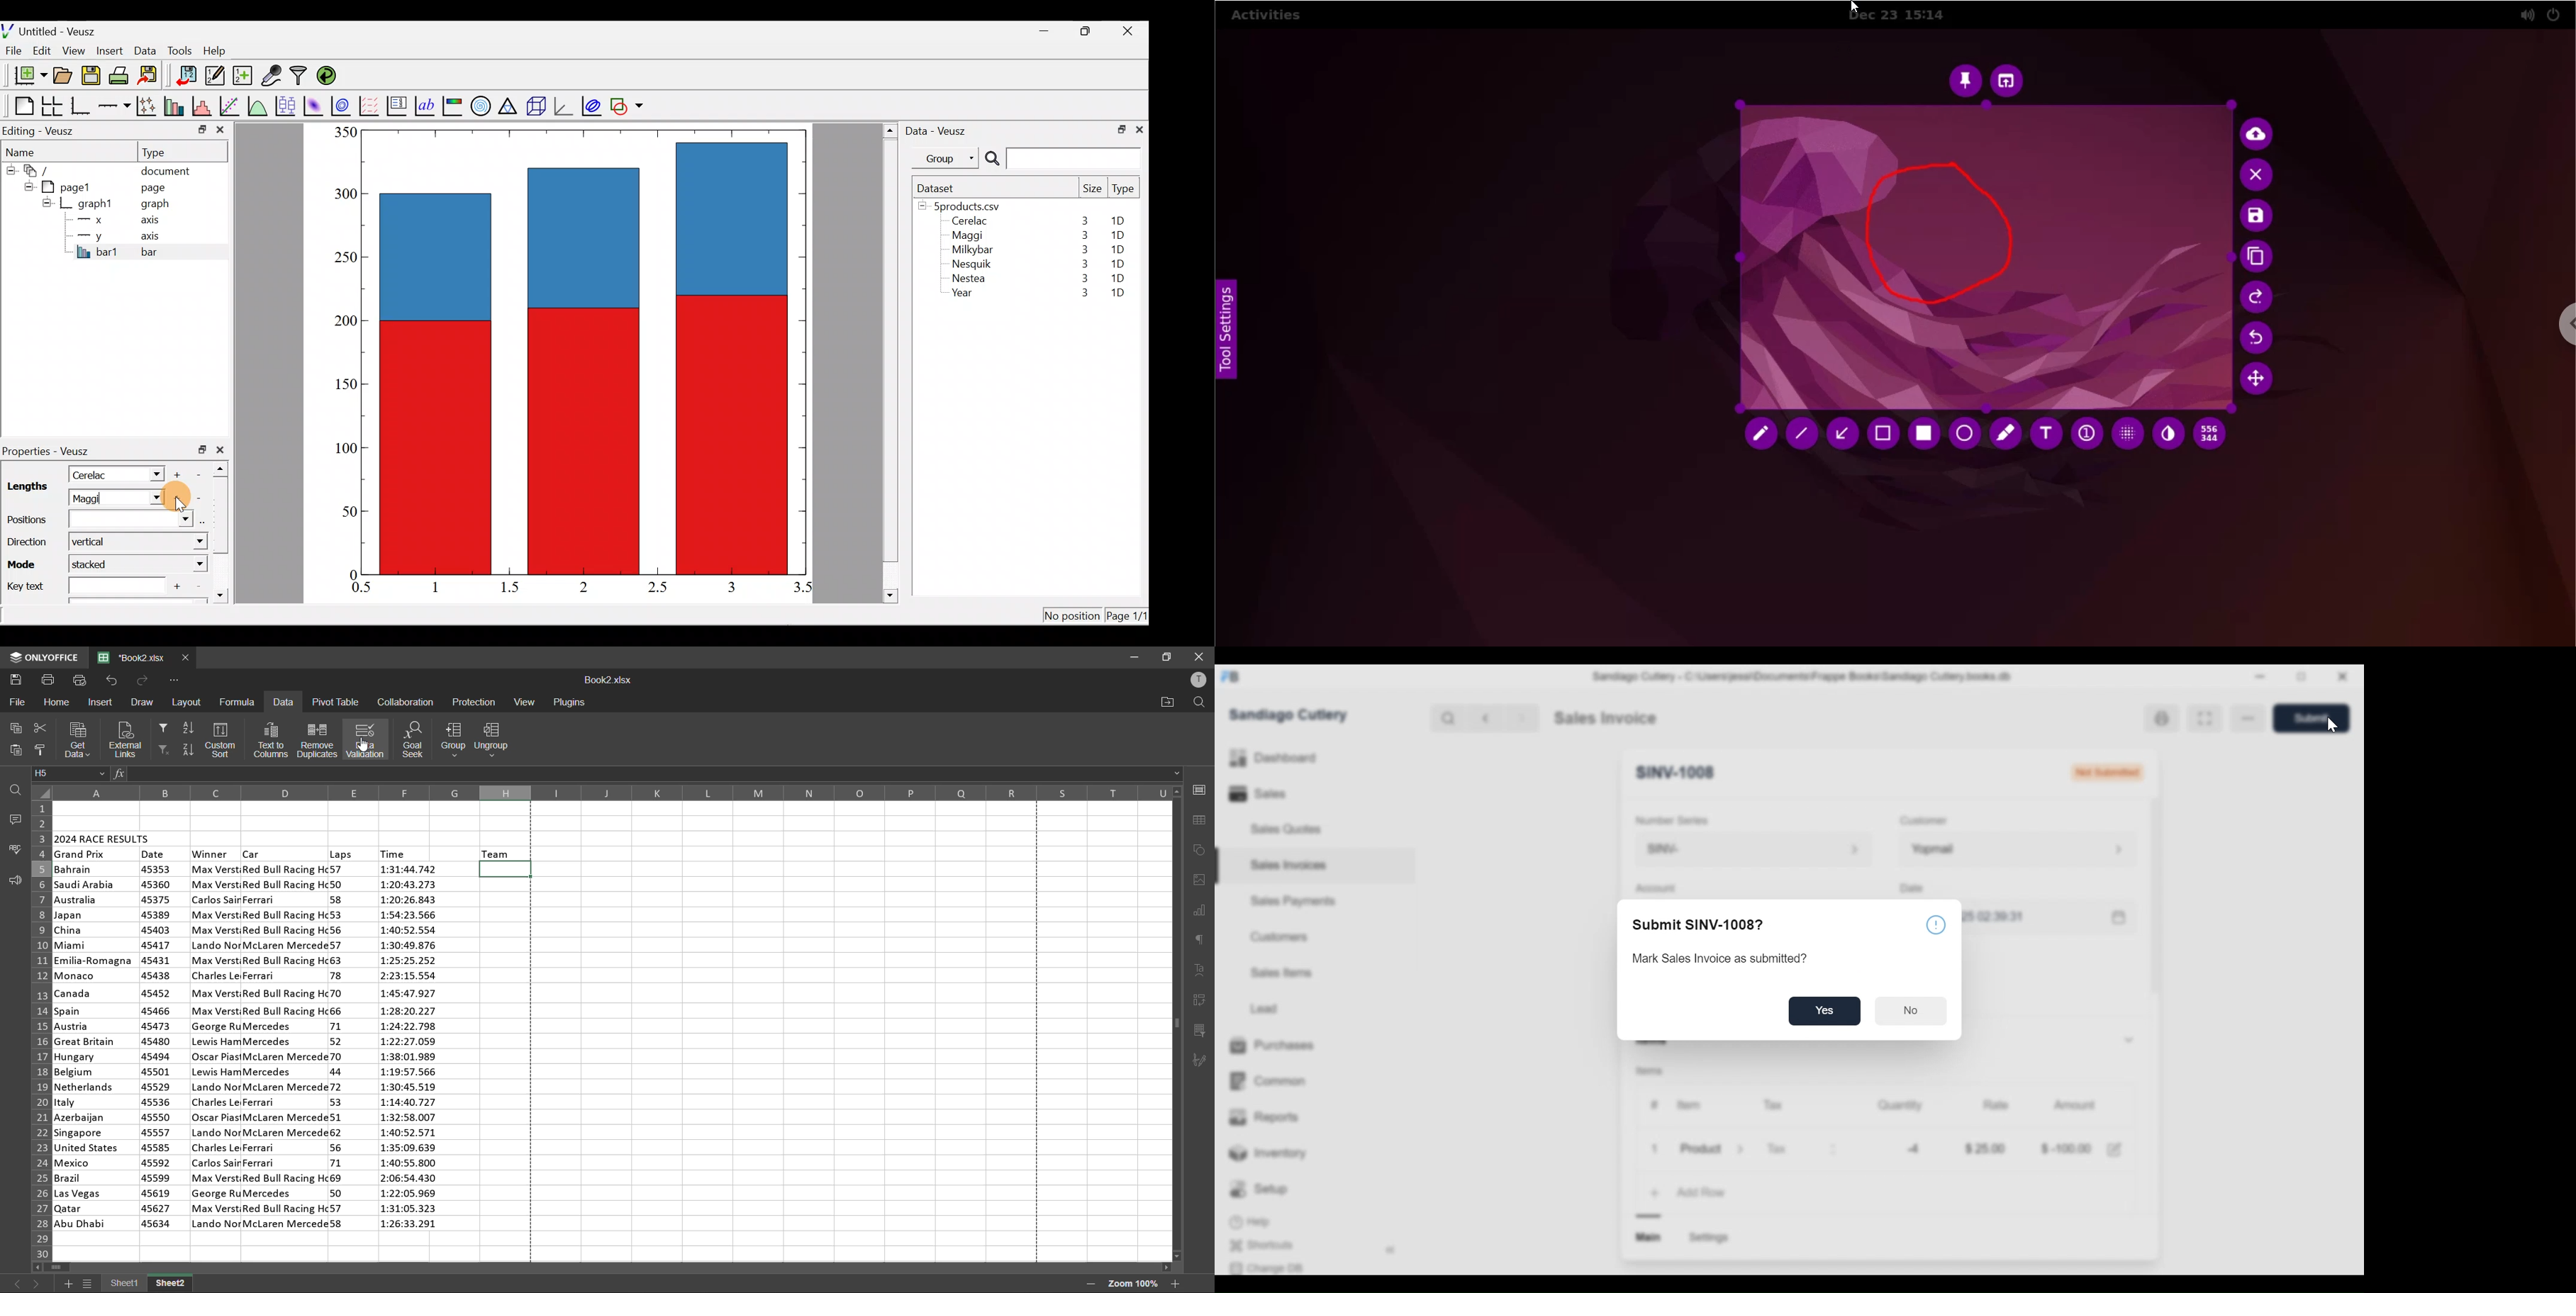 The image size is (2576, 1316). I want to click on choose app to open screenshot, so click(2014, 81).